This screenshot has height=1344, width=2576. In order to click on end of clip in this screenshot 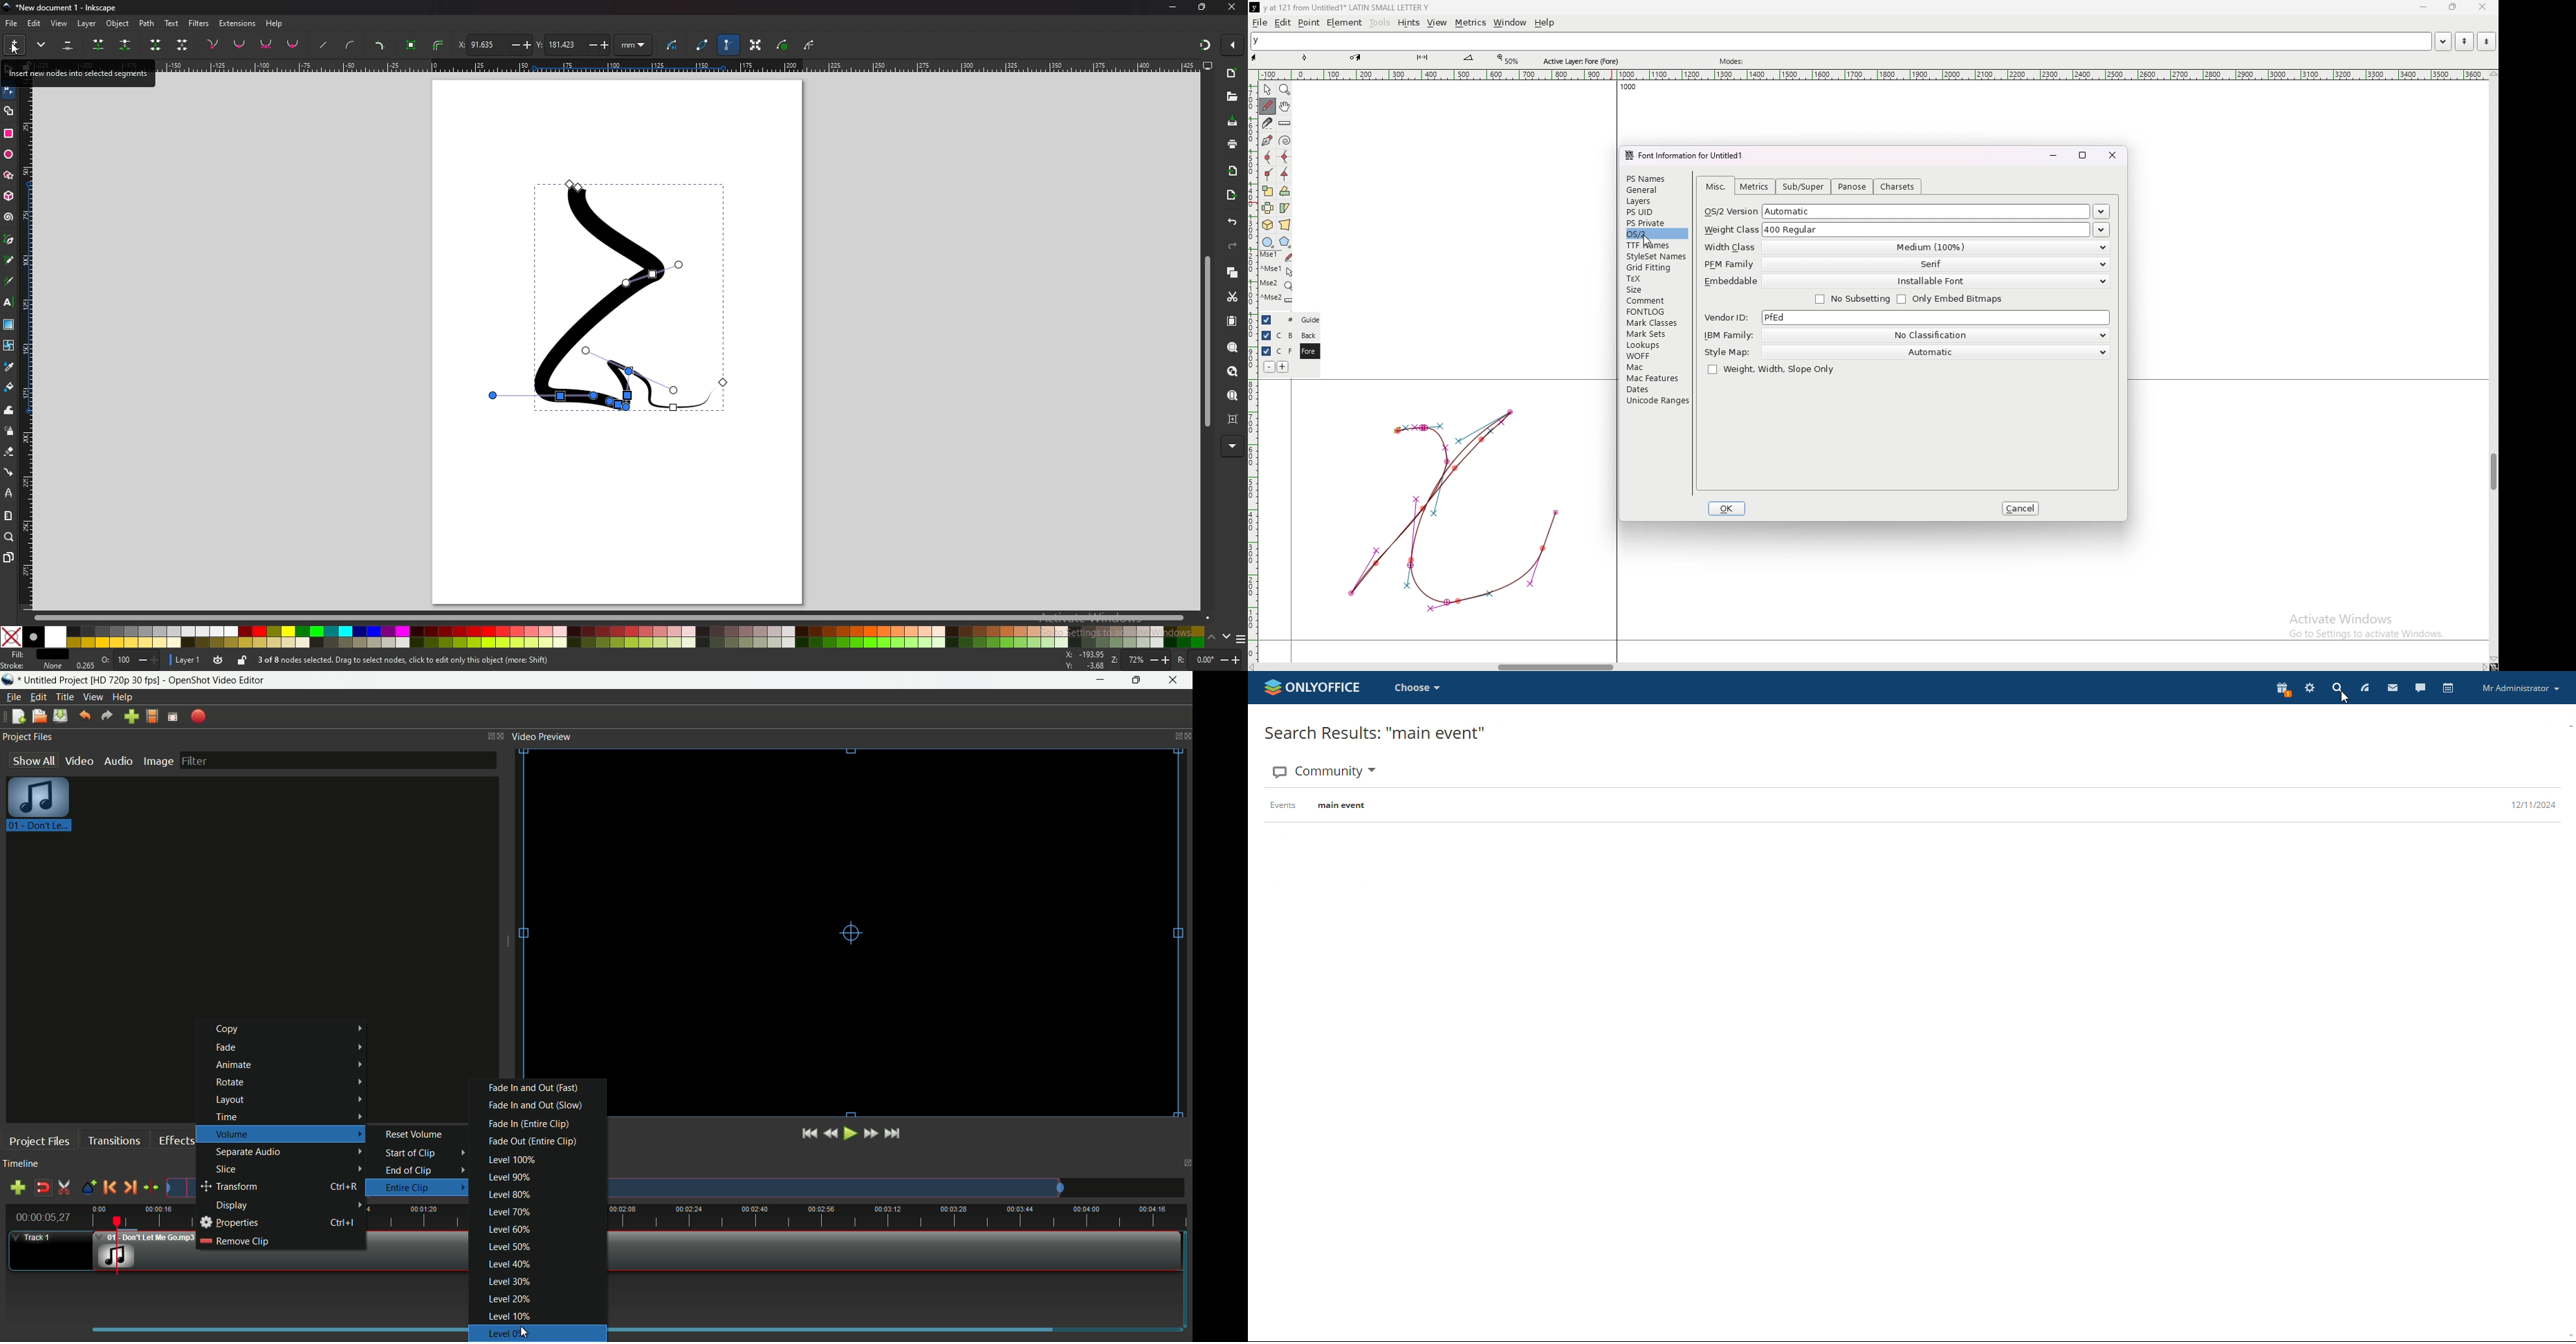, I will do `click(425, 1171)`.